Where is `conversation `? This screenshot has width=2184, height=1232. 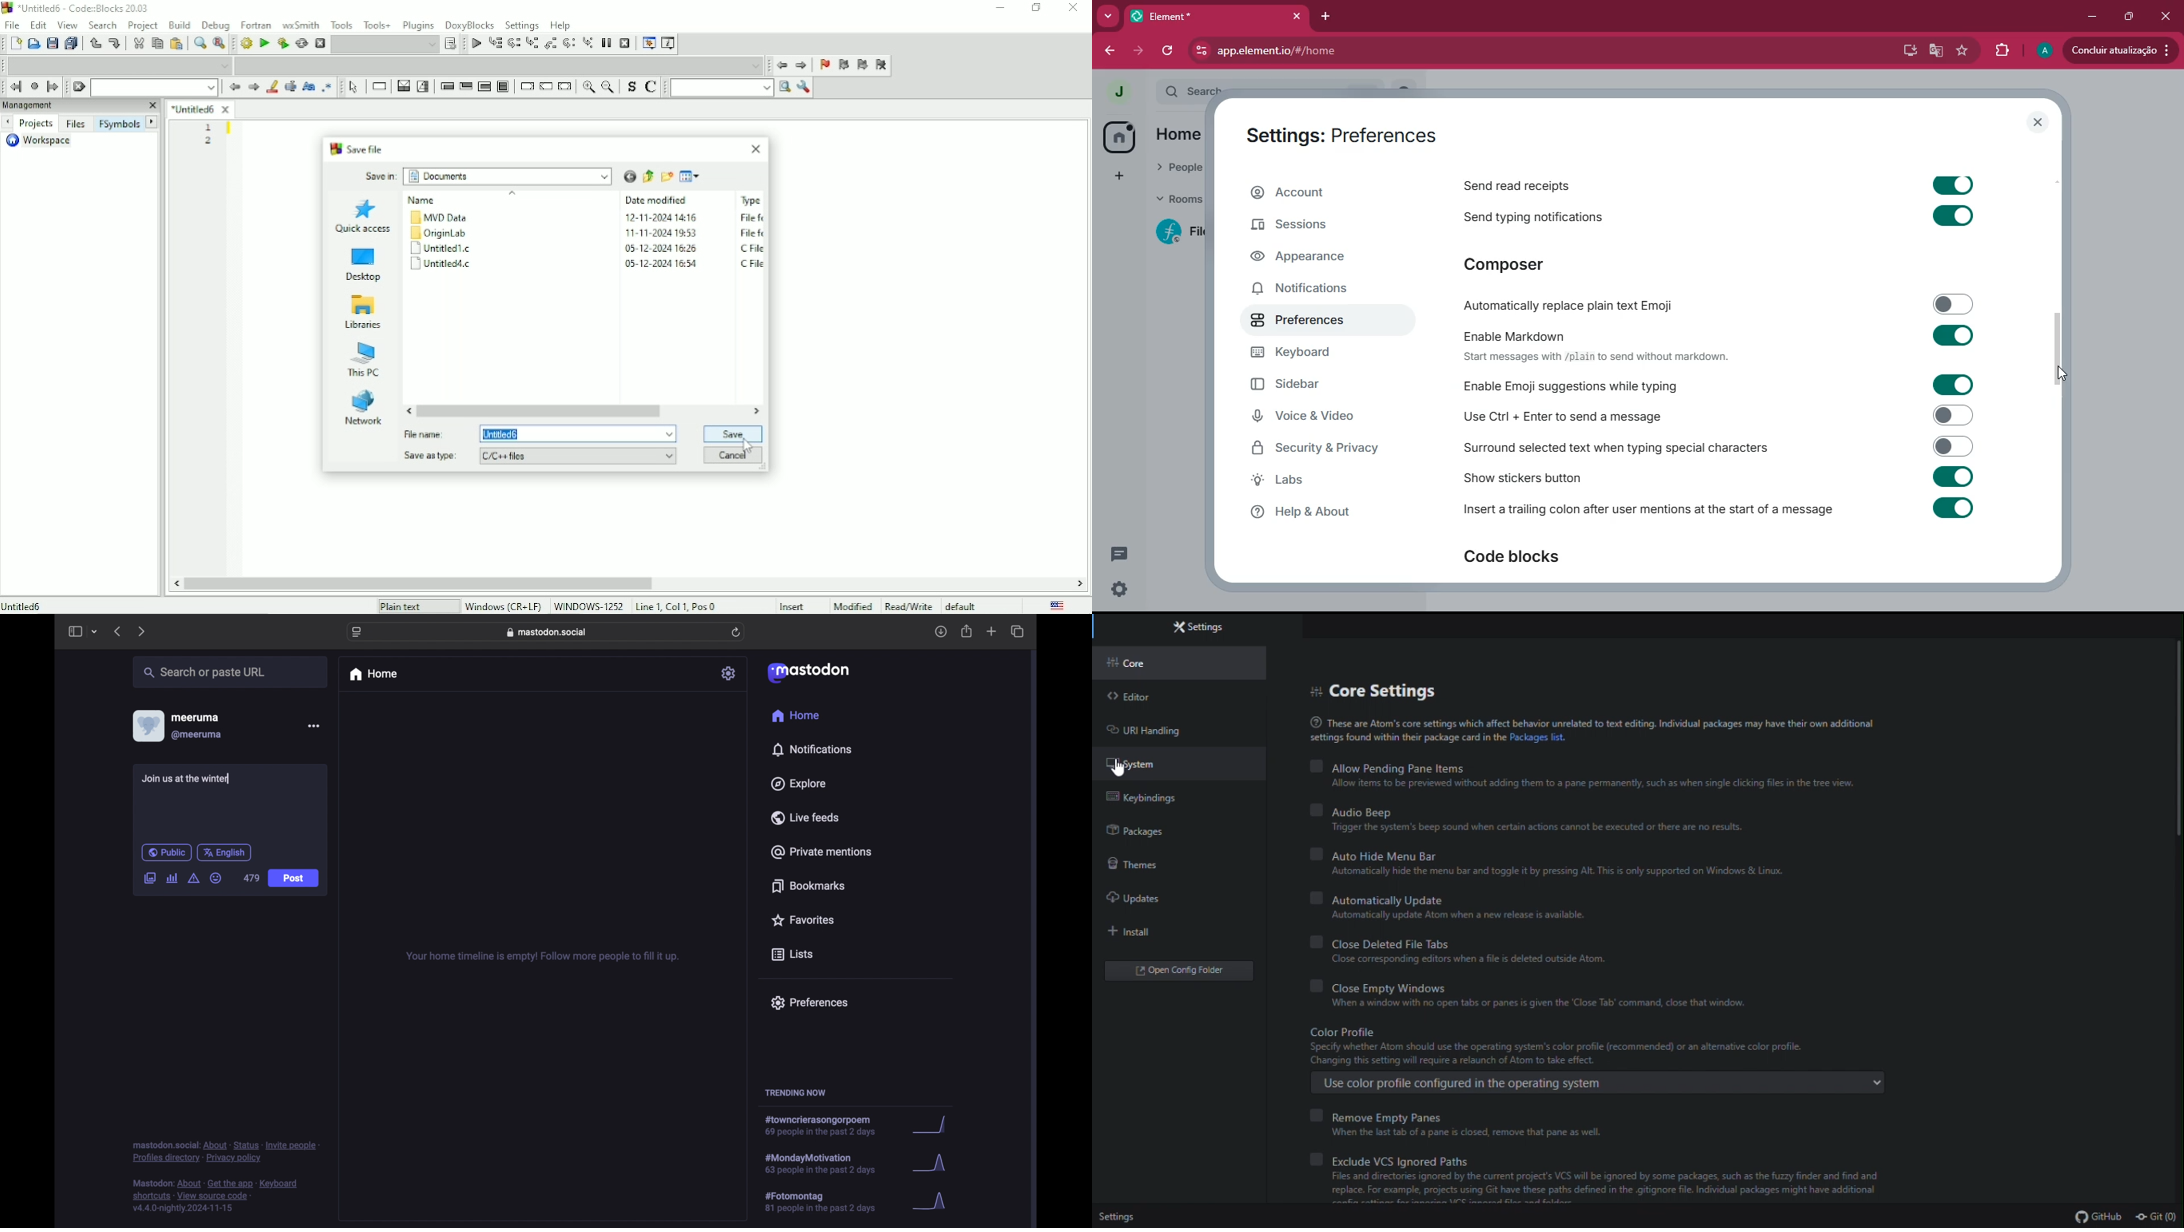
conversation  is located at coordinates (1118, 555).